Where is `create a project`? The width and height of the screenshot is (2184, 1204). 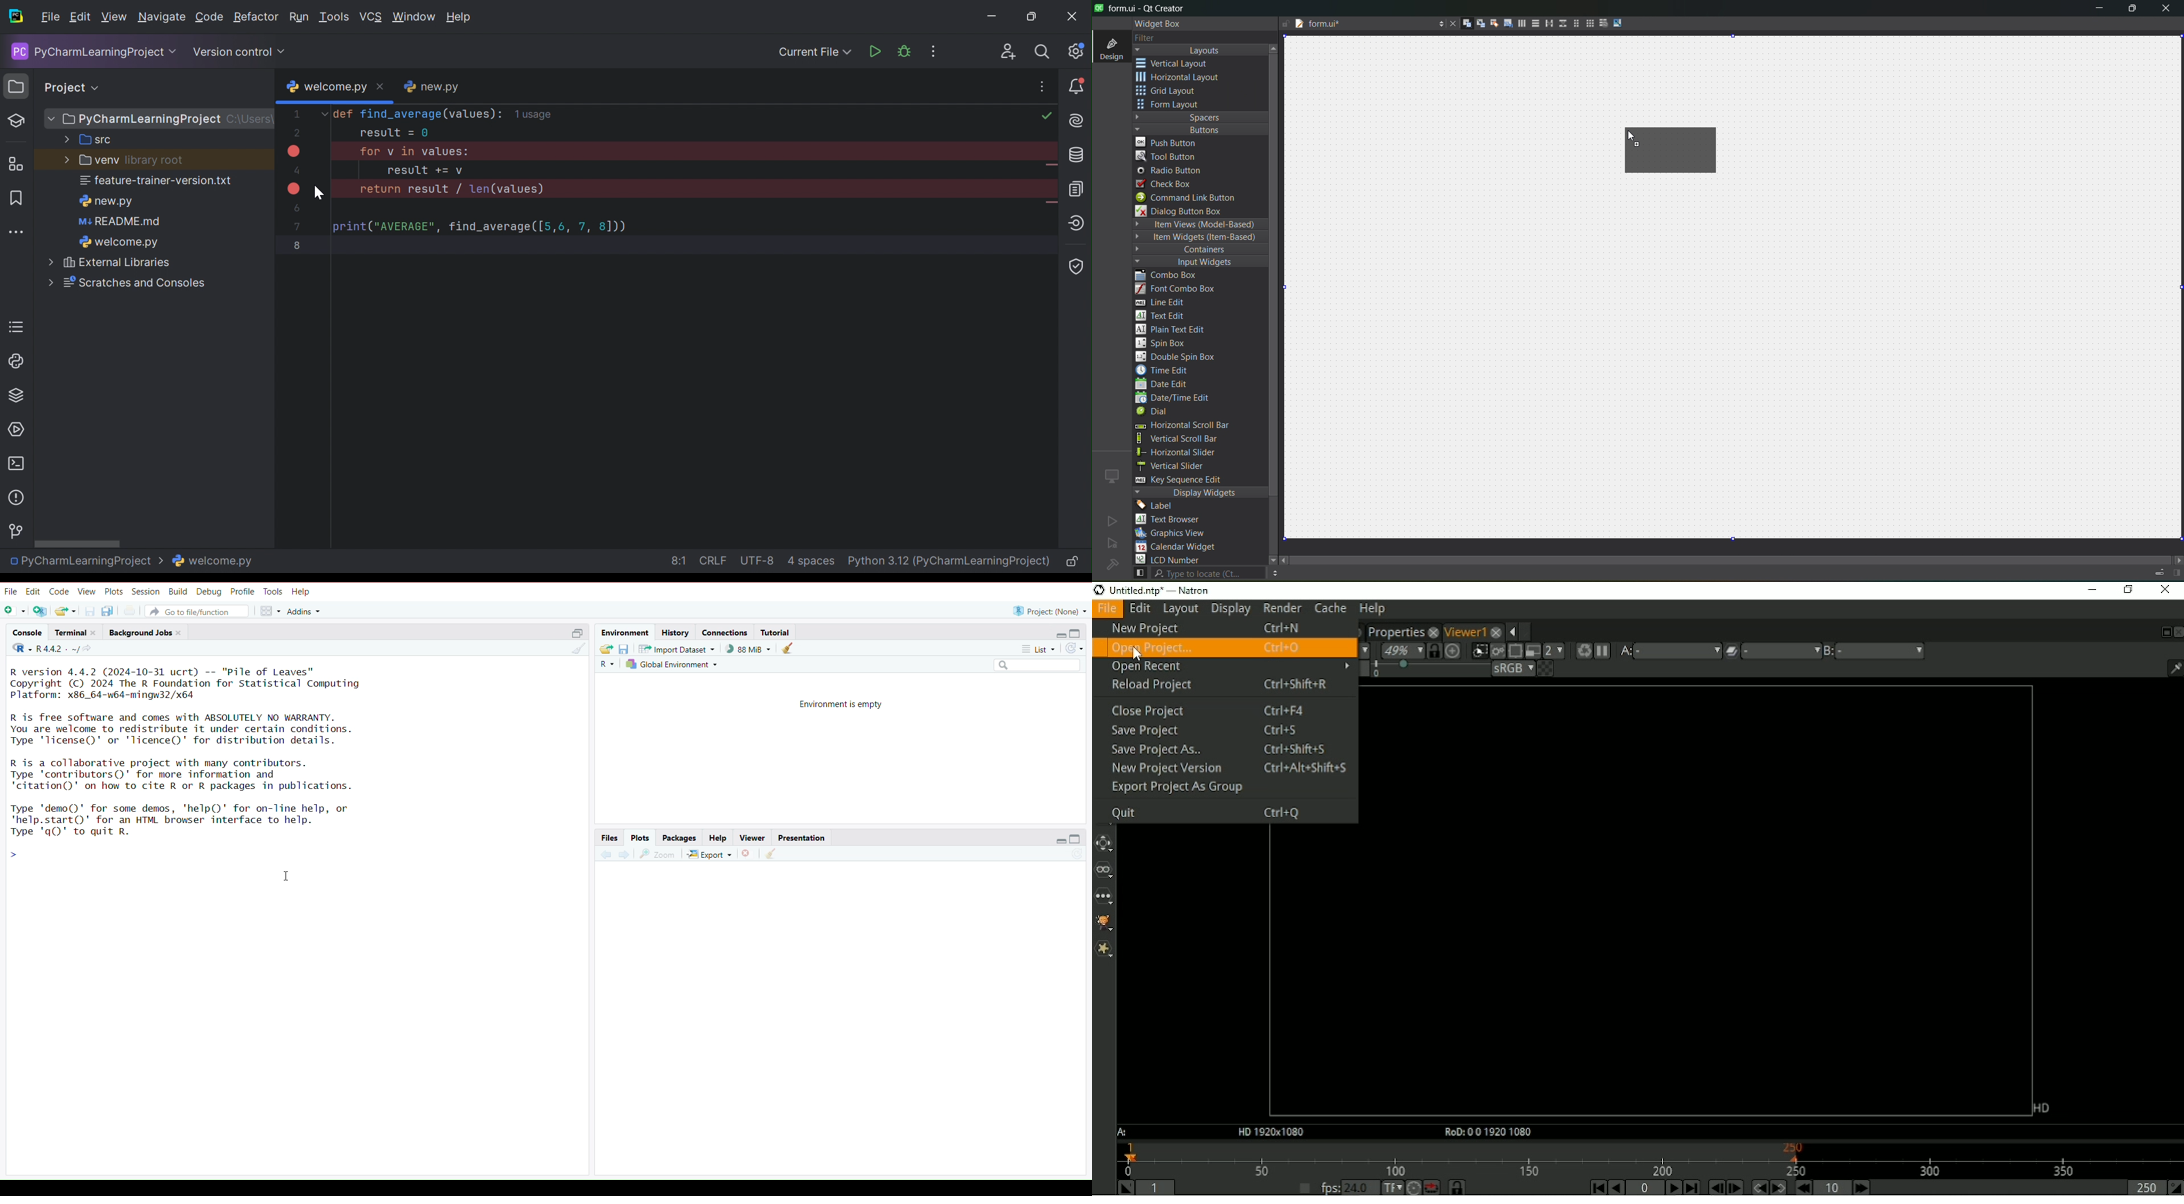 create a project is located at coordinates (40, 612).